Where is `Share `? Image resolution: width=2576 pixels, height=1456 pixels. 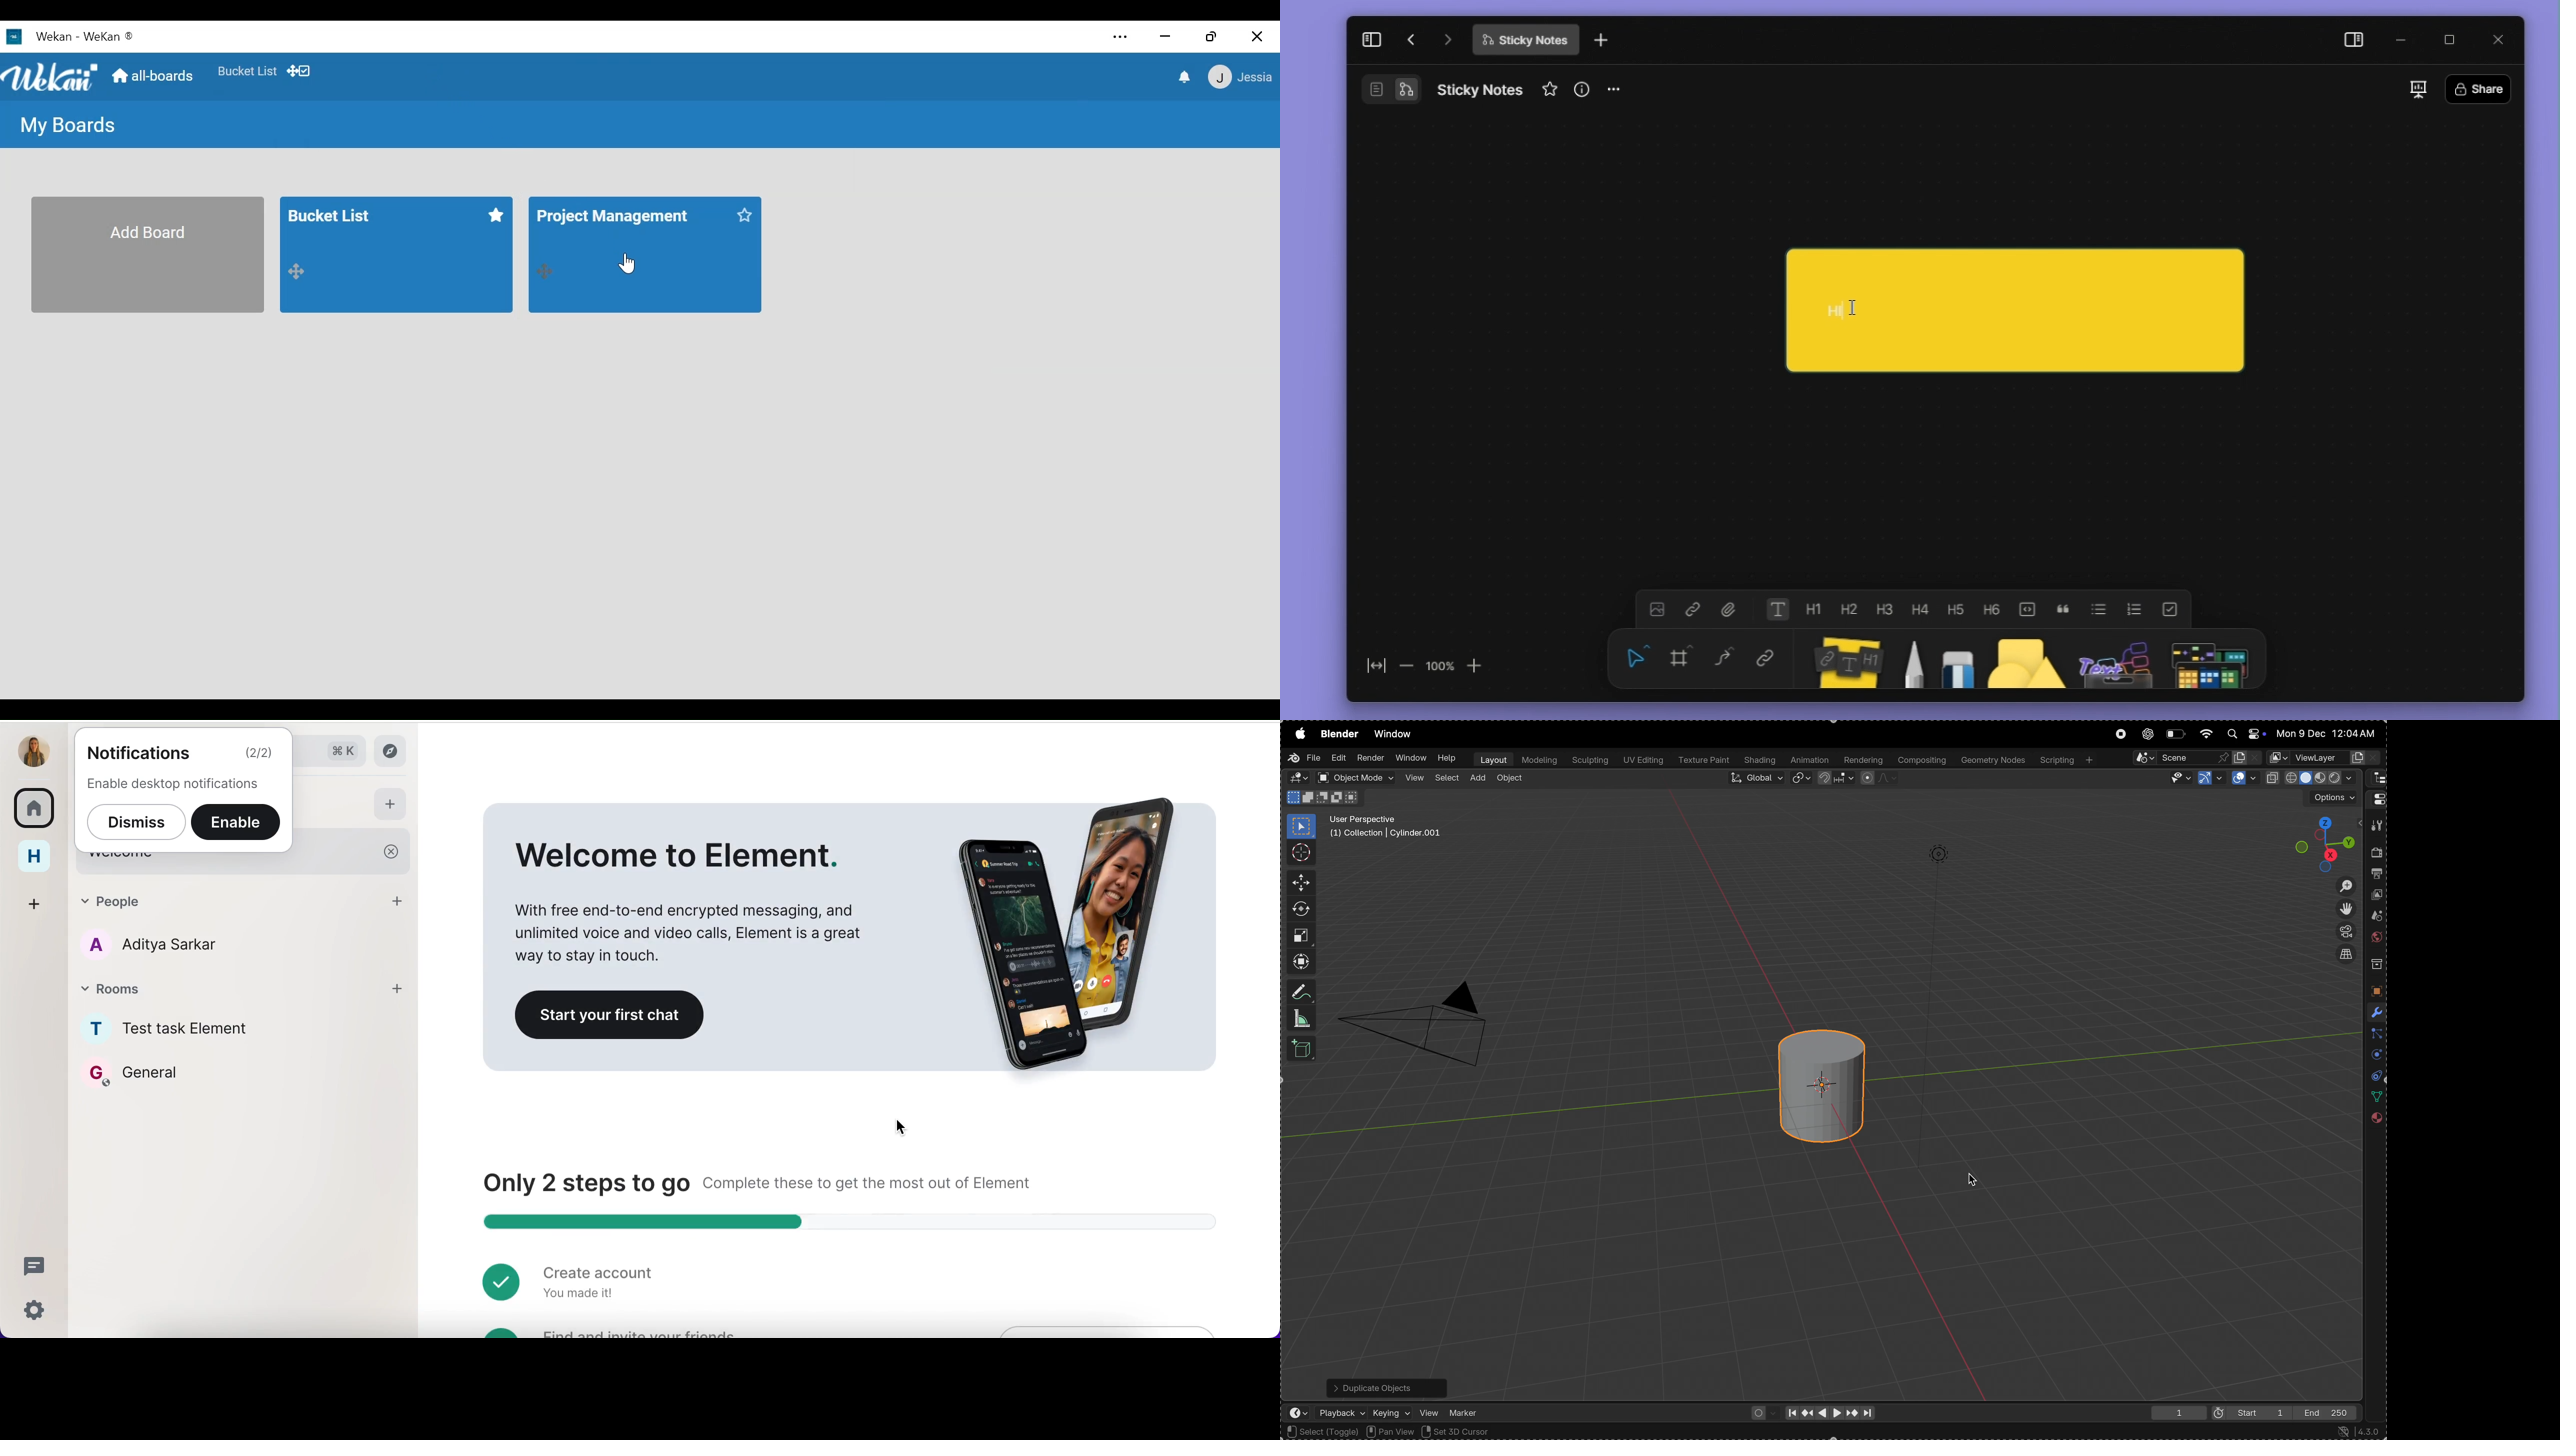 Share  is located at coordinates (2478, 89).